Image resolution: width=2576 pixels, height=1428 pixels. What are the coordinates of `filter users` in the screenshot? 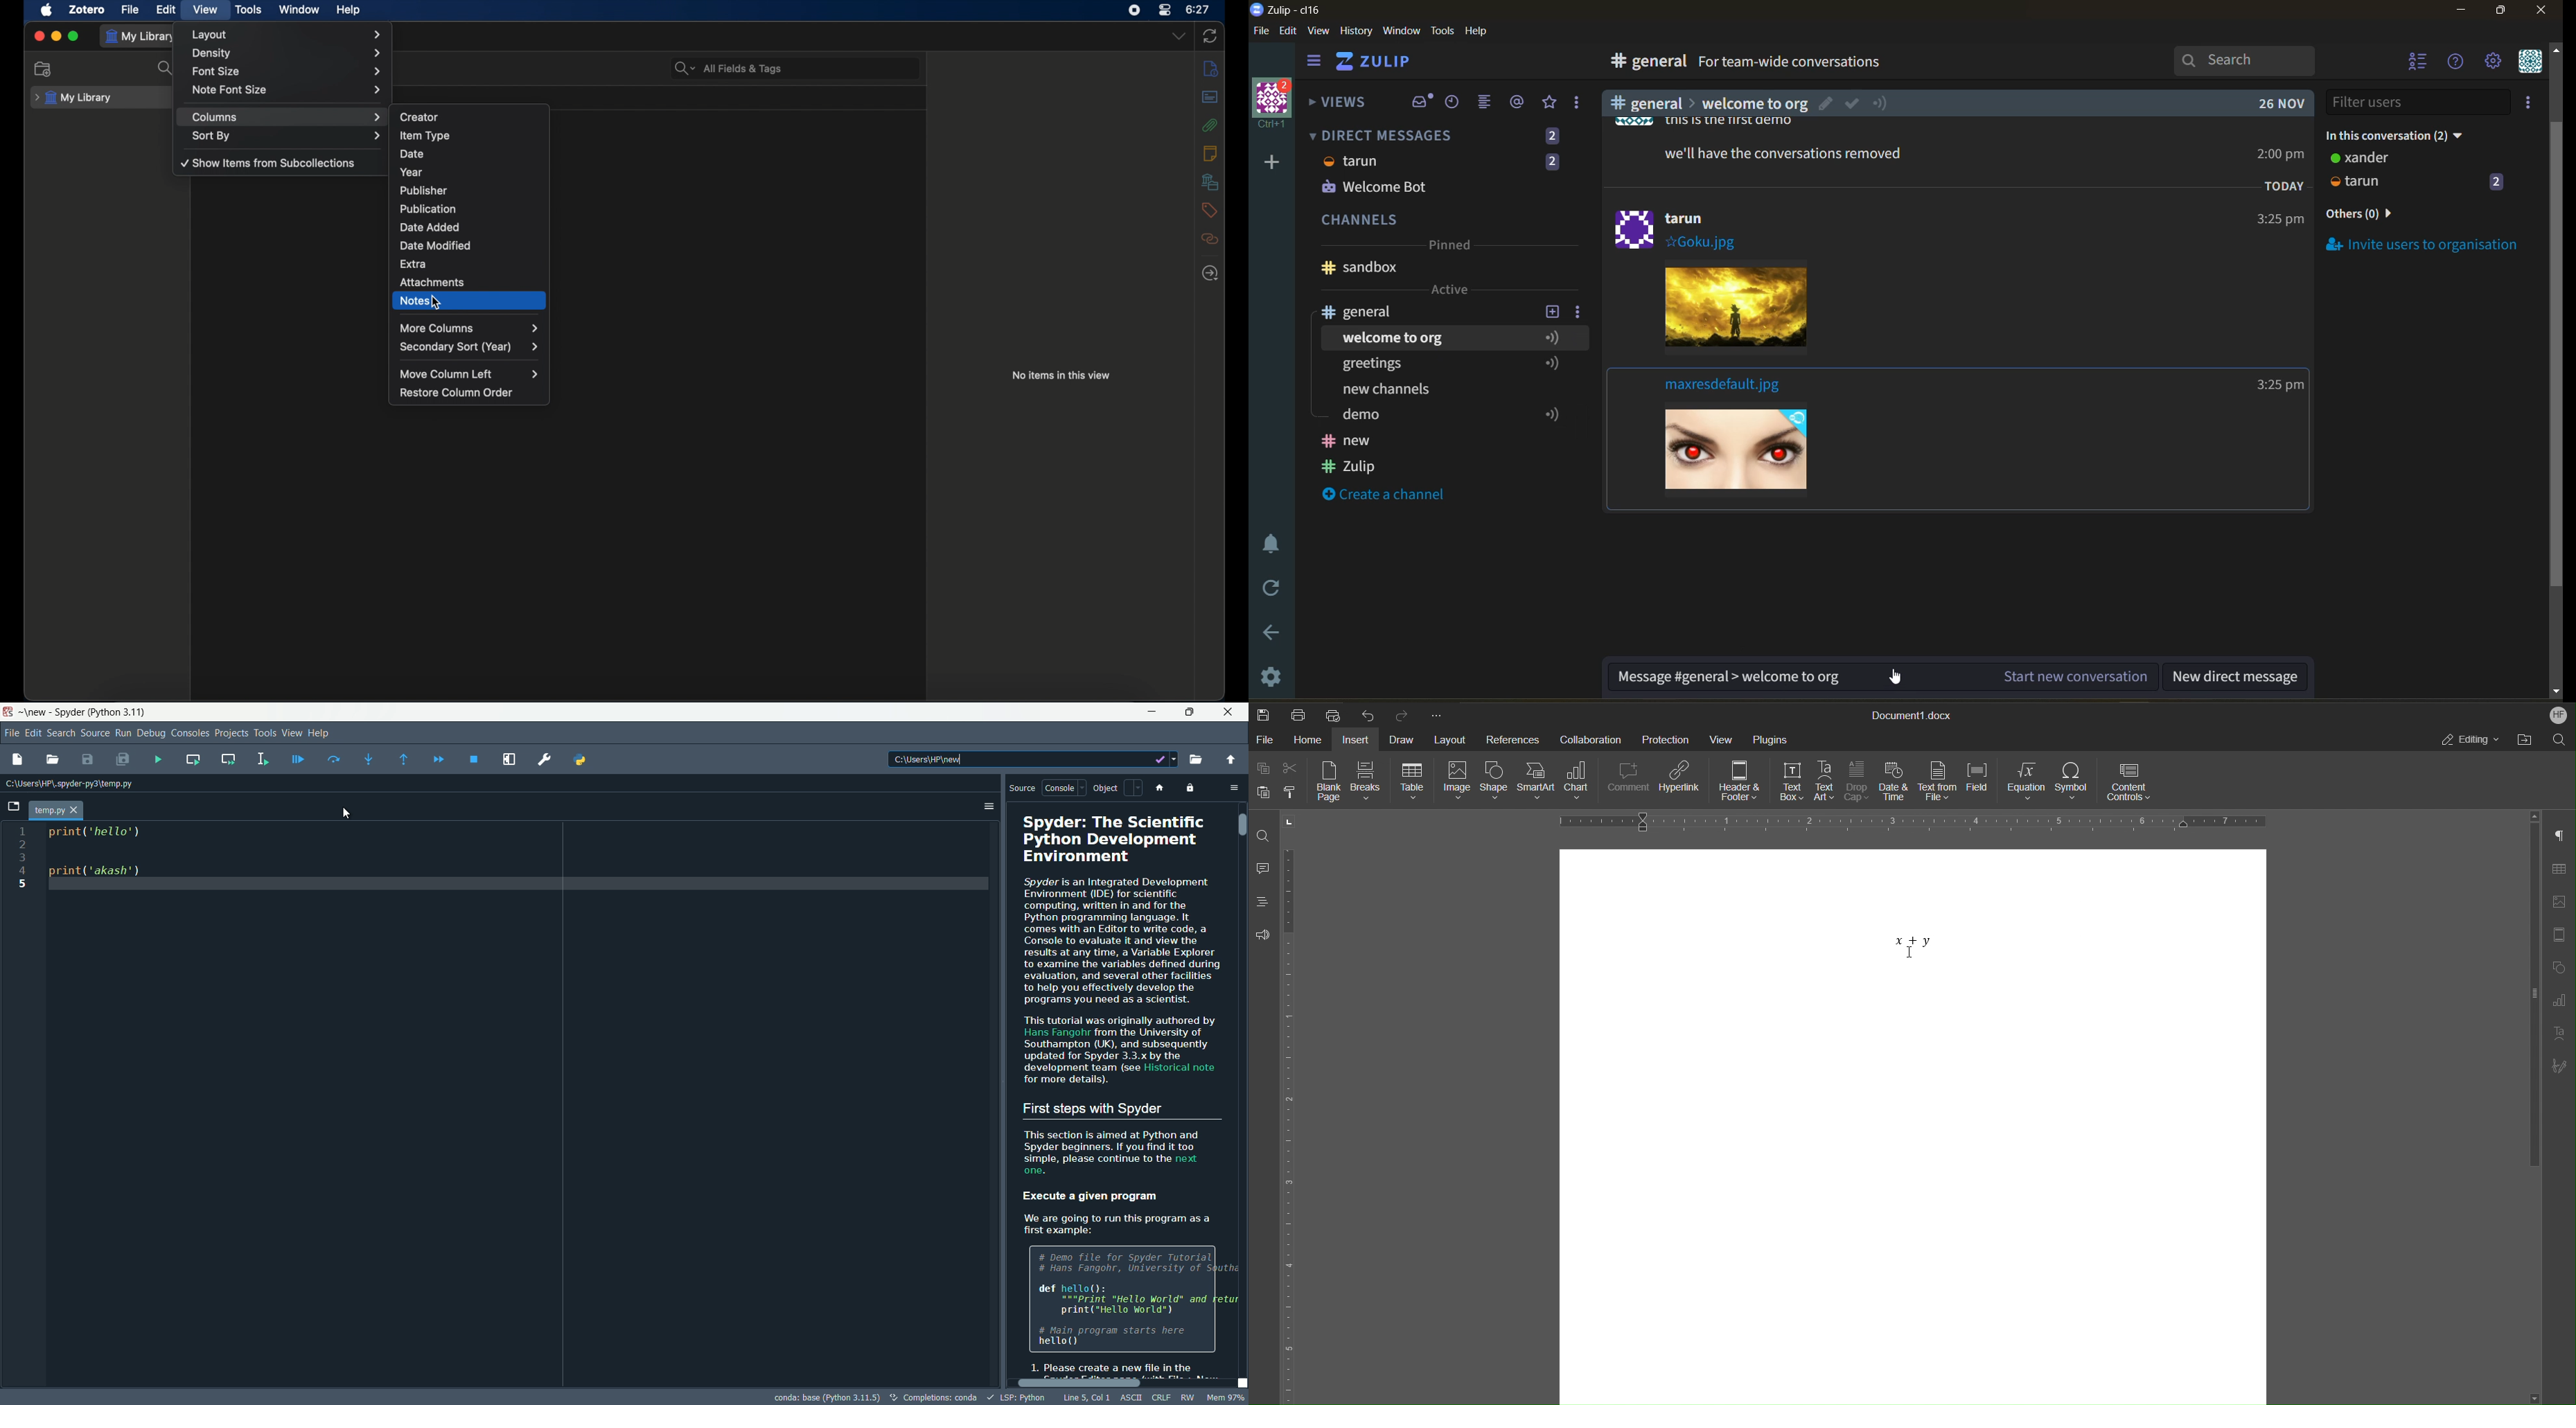 It's located at (2419, 102).